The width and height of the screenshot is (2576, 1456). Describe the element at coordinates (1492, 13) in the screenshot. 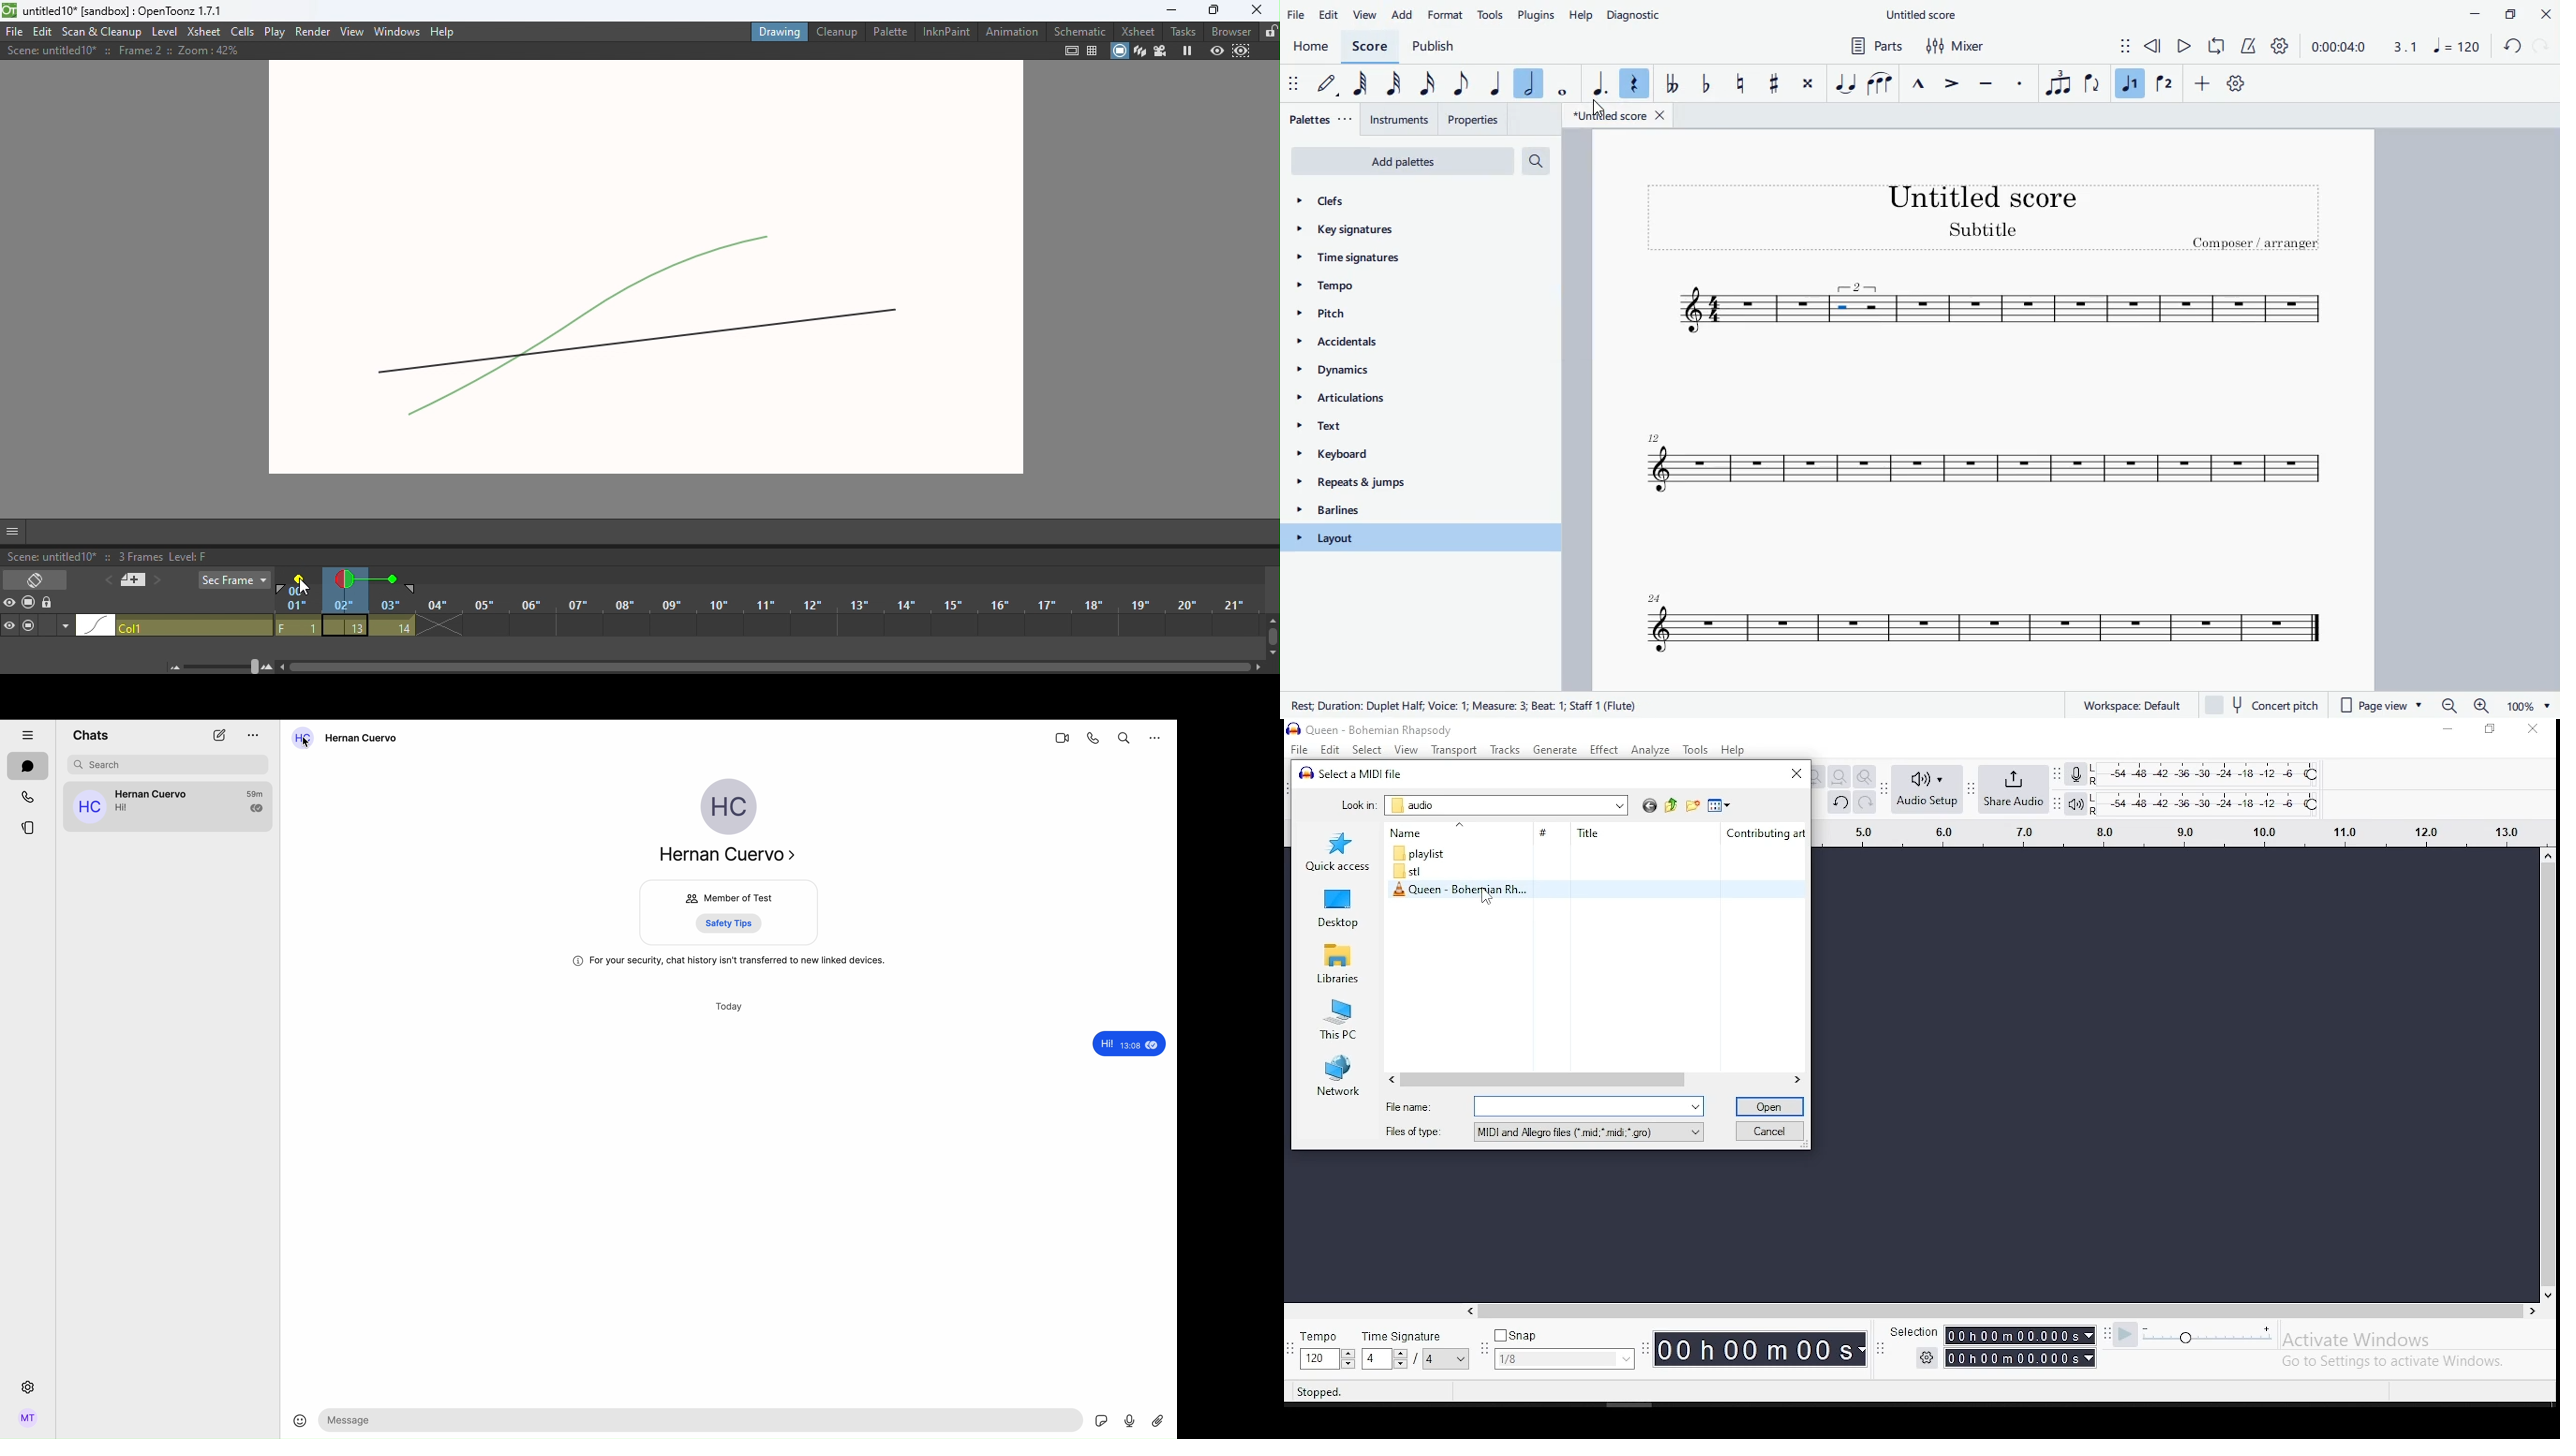

I see `tools` at that location.